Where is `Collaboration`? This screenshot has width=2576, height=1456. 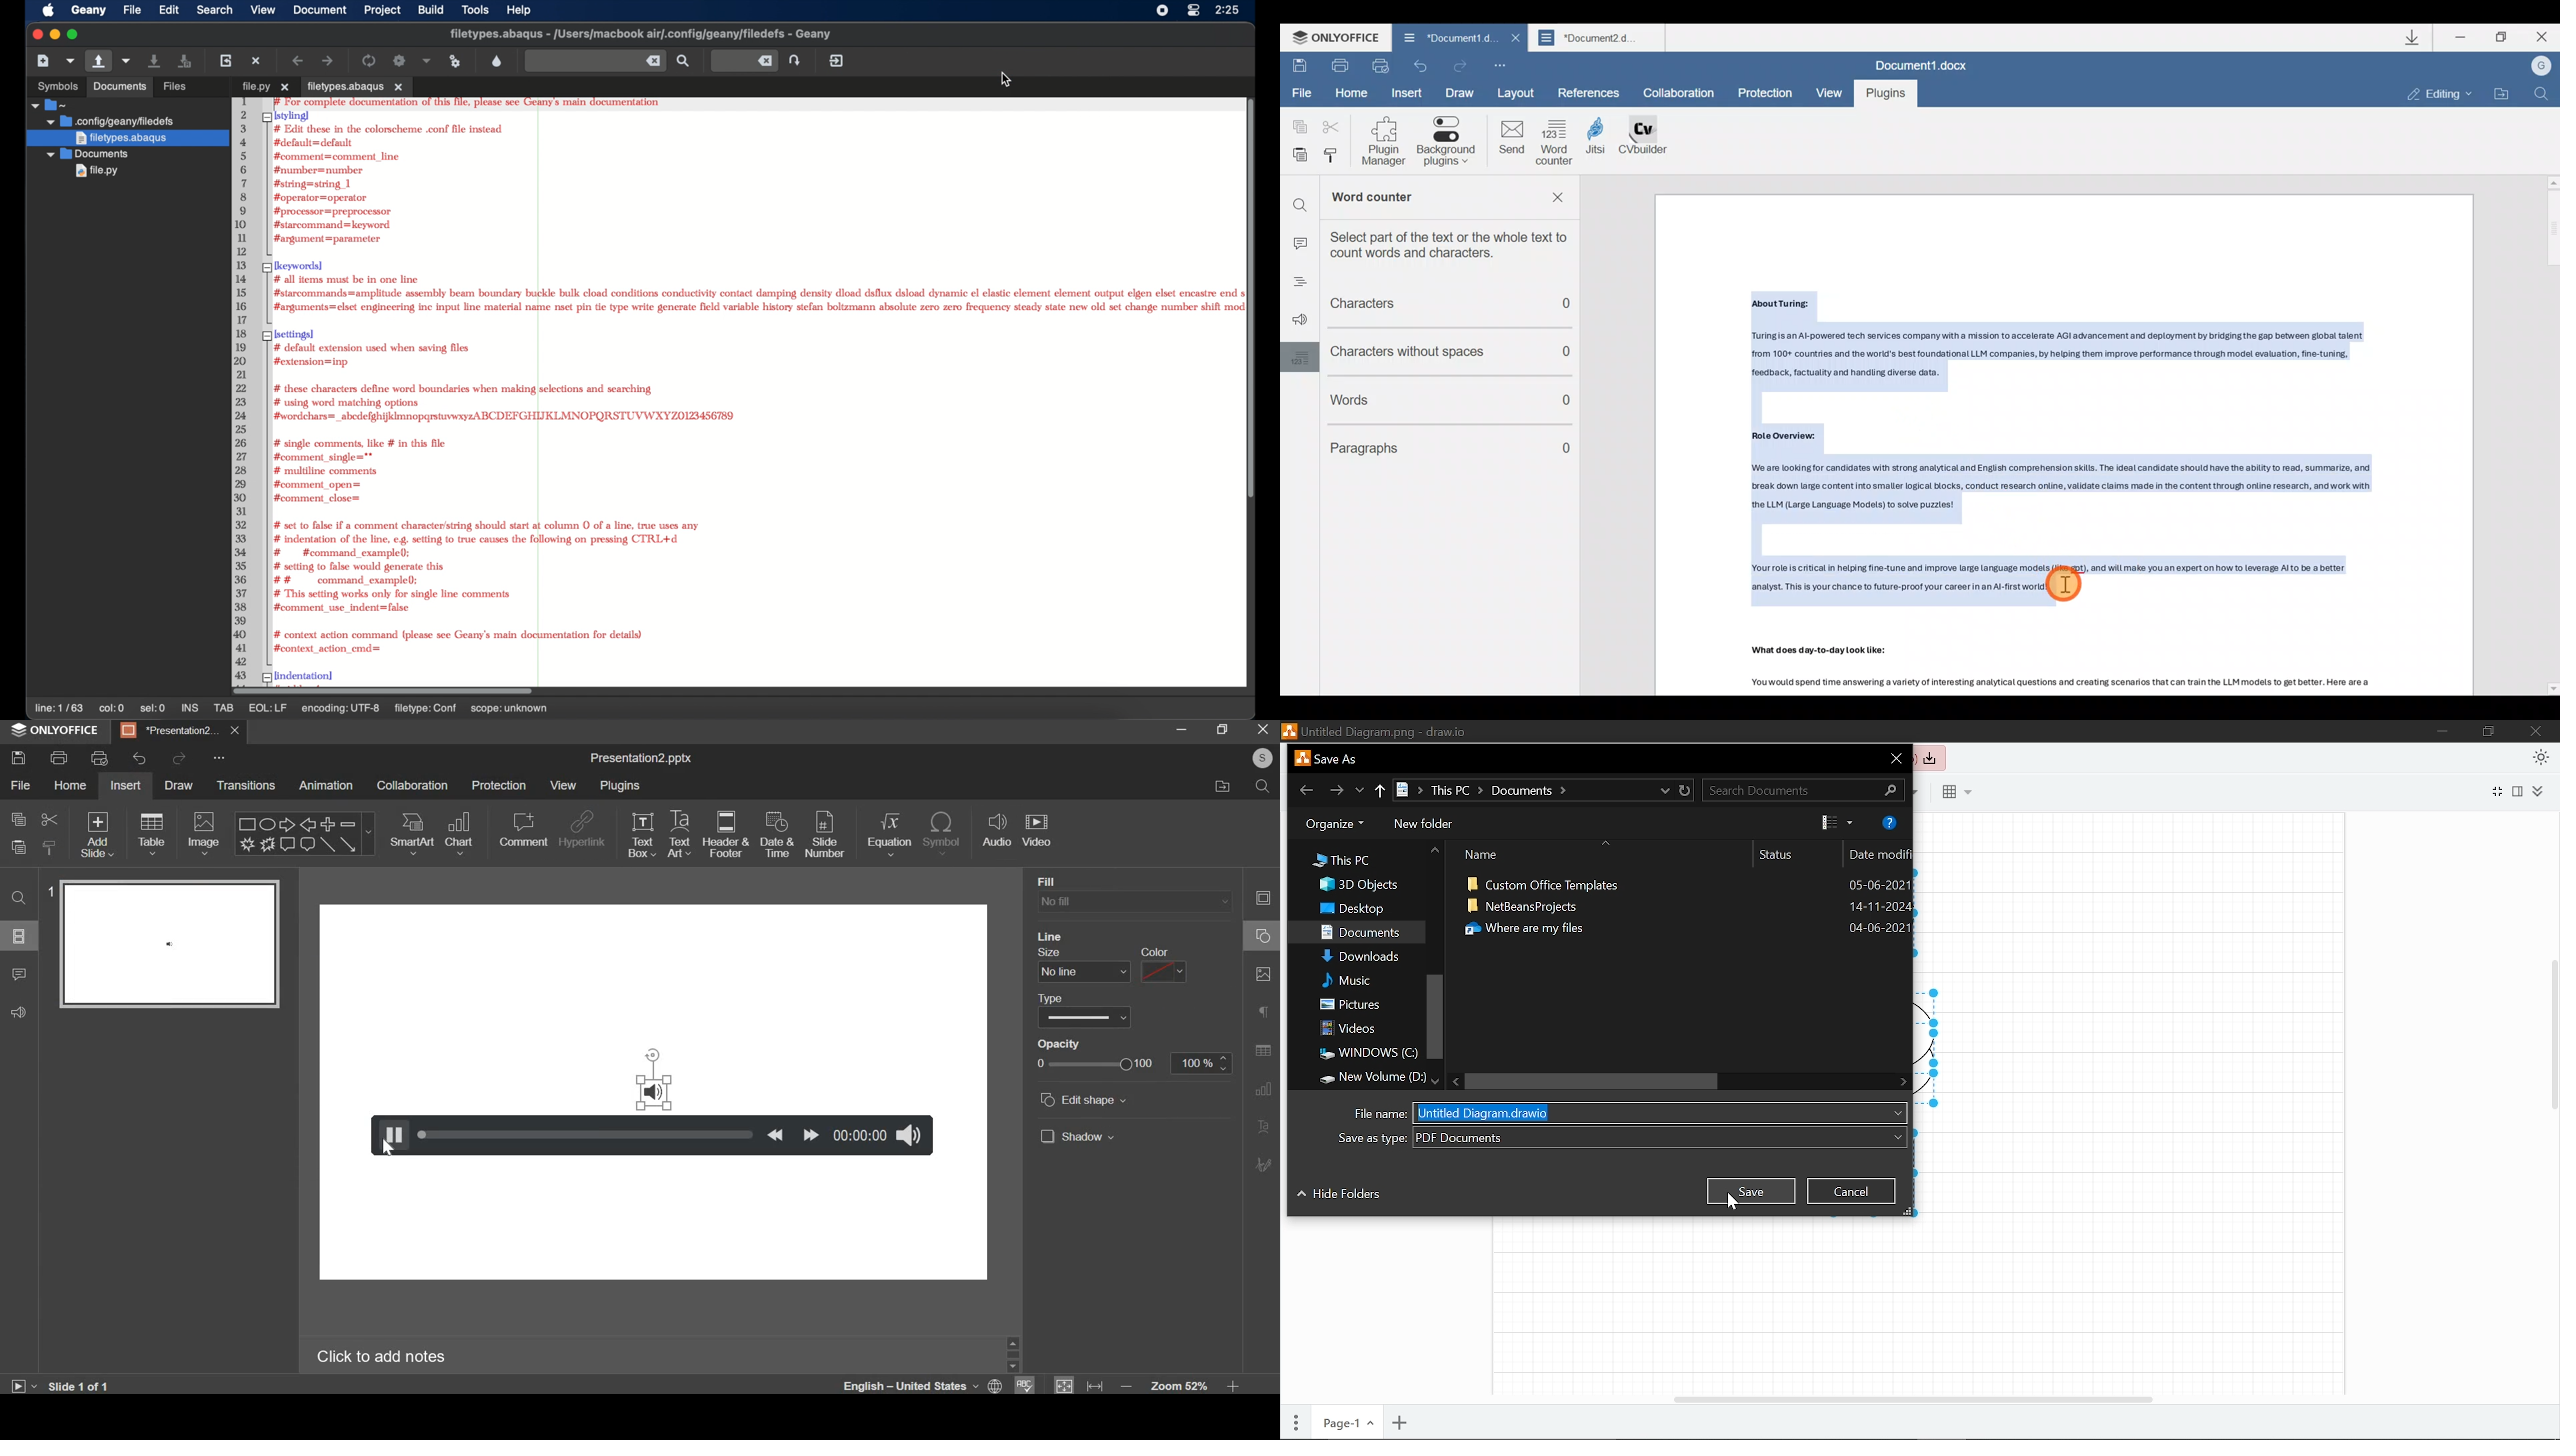
Collaboration is located at coordinates (1683, 93).